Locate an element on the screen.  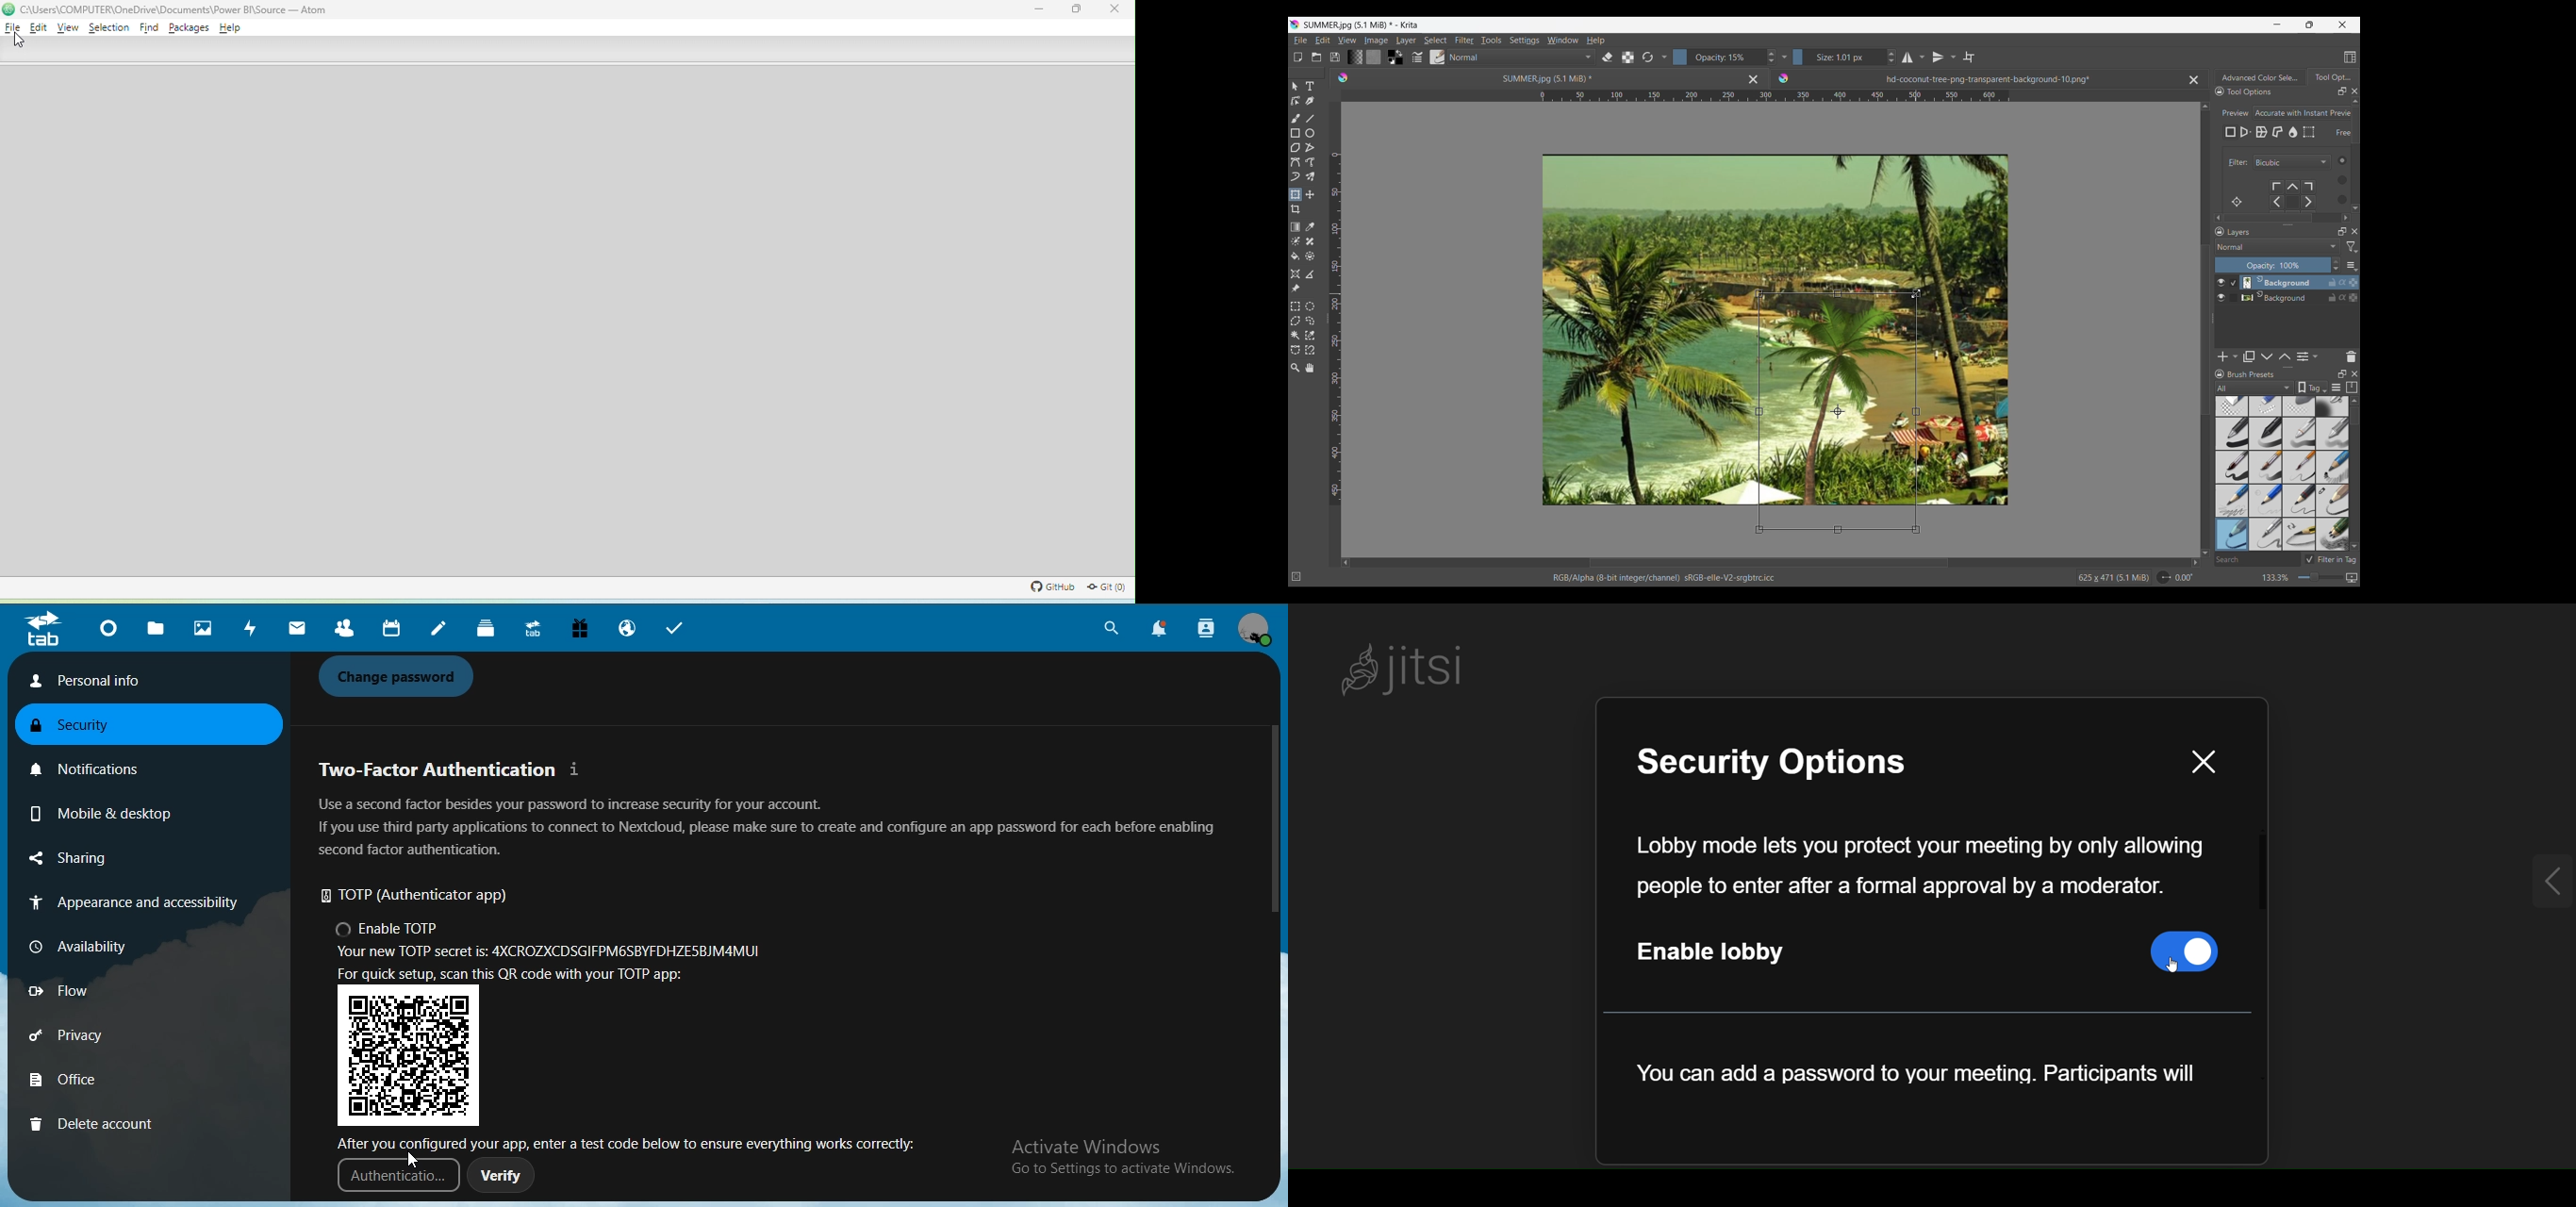
Controls is located at coordinates (2298, 196).